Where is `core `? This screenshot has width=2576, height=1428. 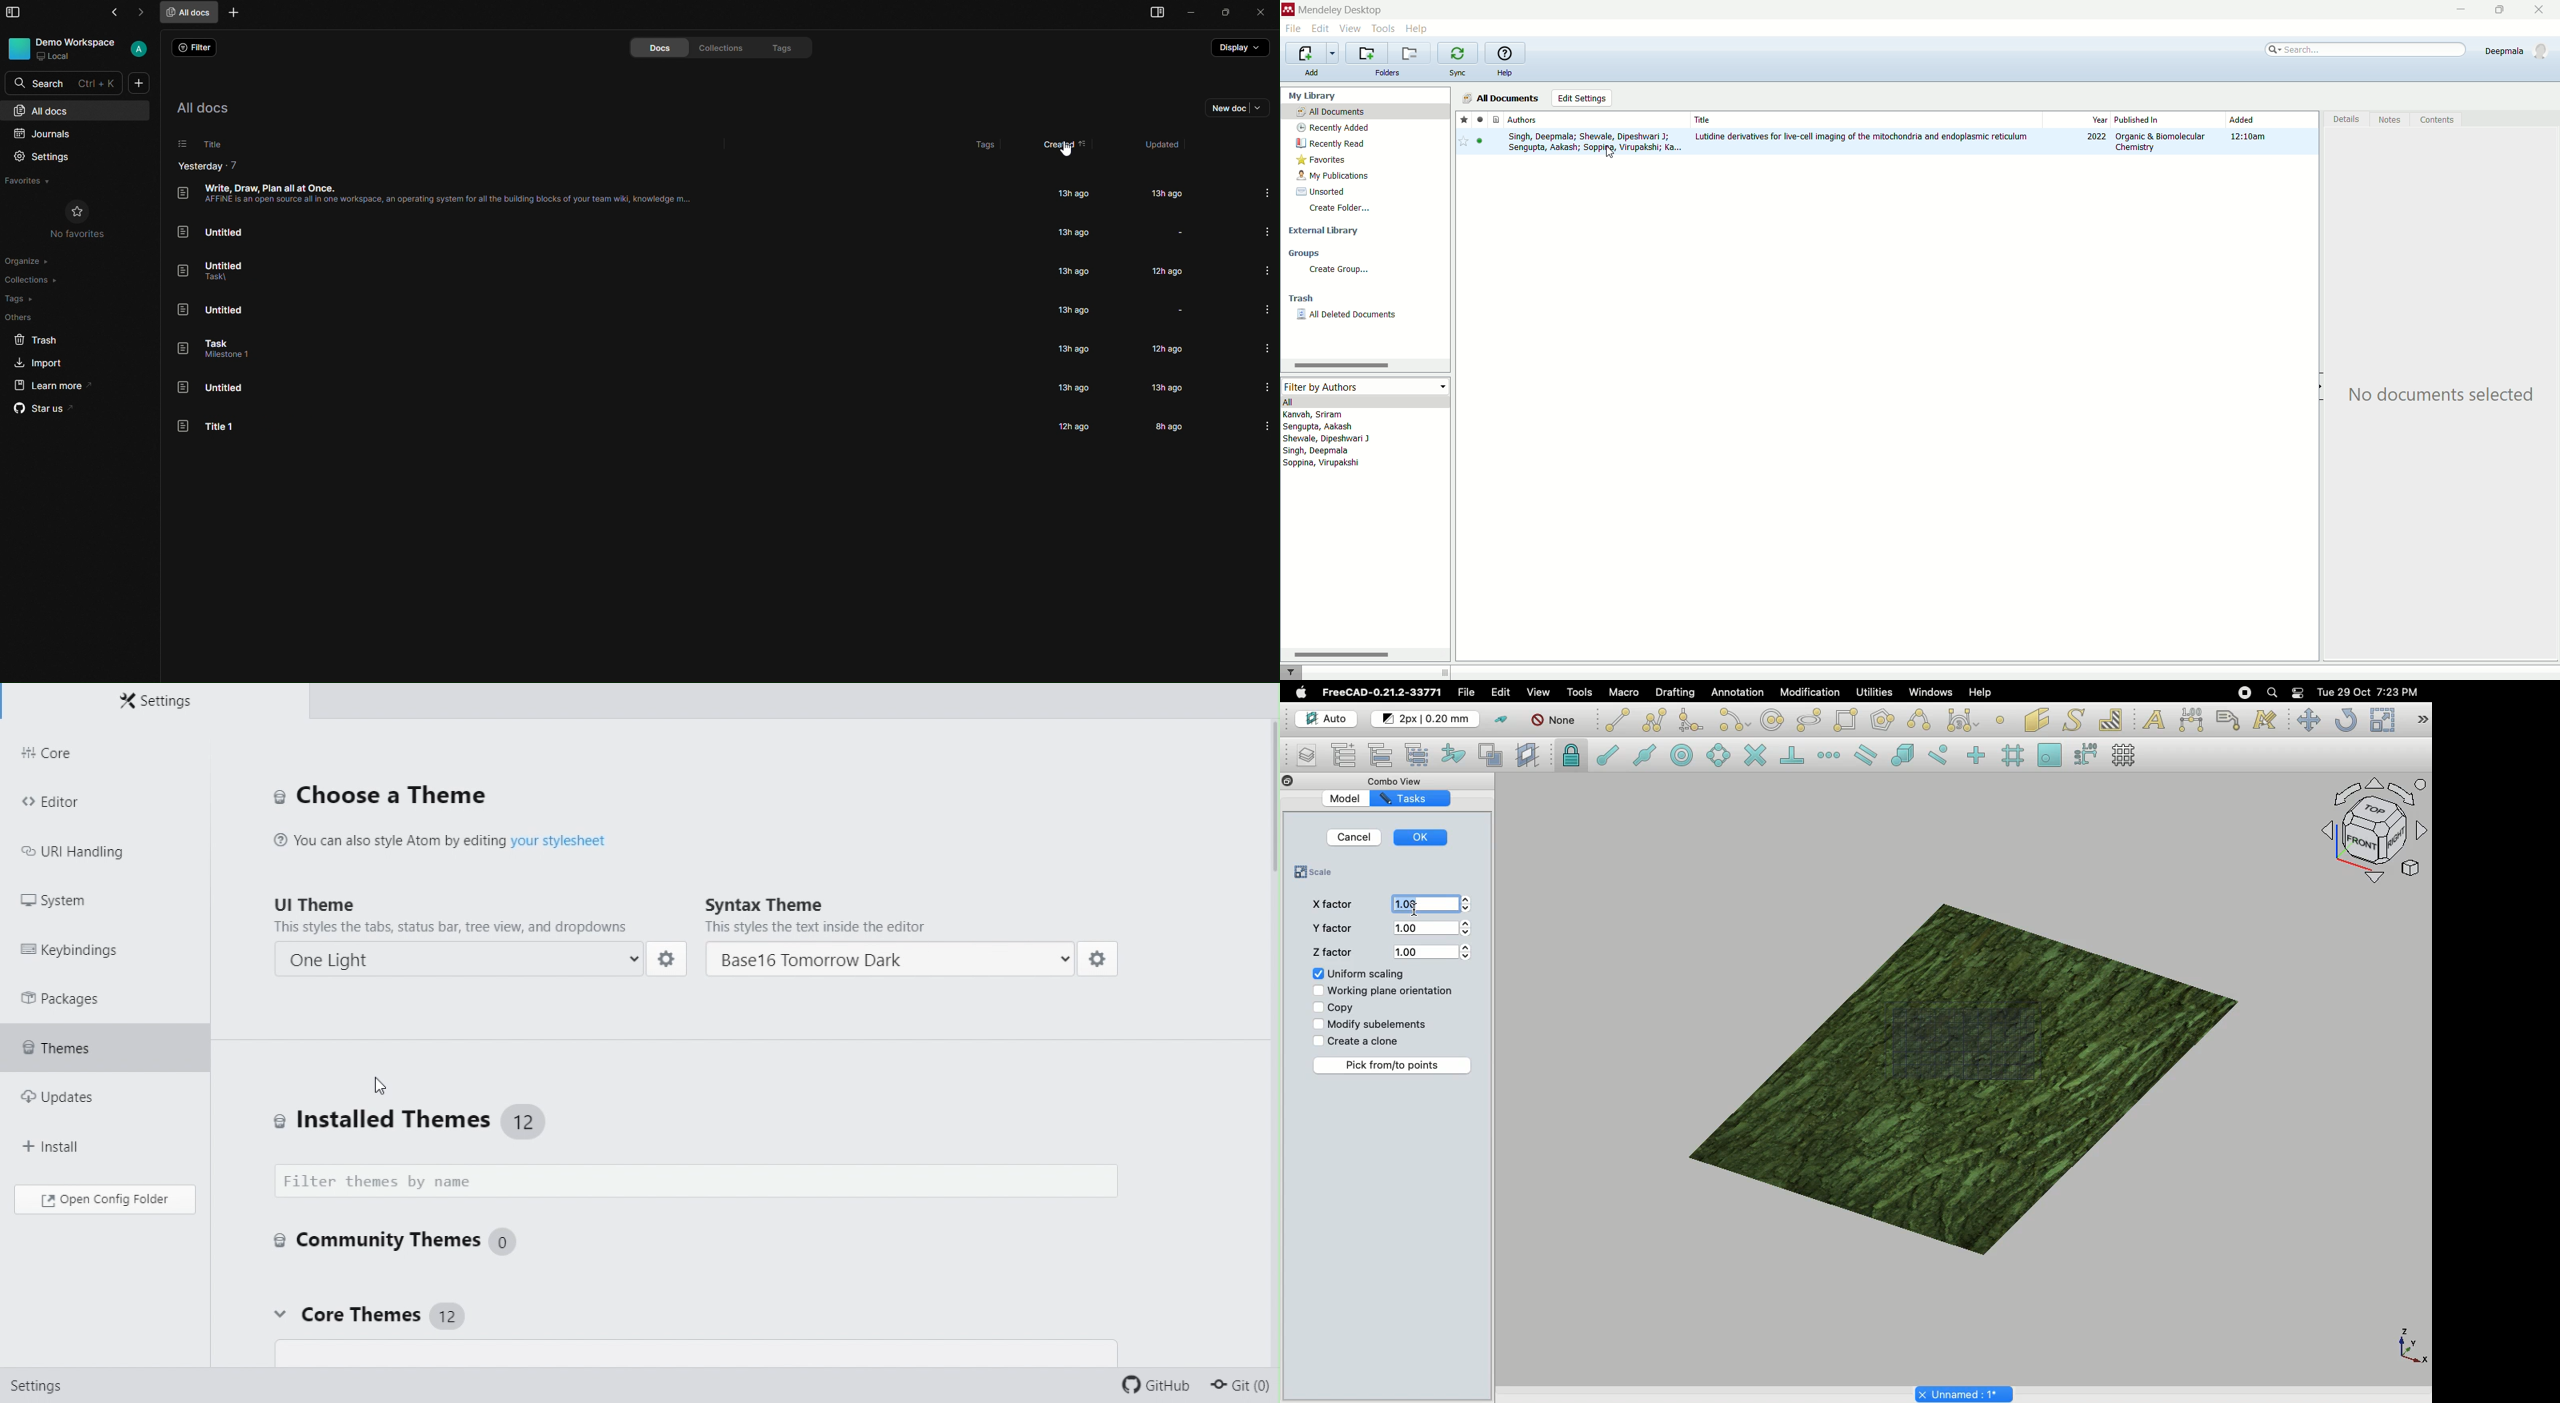
core  is located at coordinates (111, 753).